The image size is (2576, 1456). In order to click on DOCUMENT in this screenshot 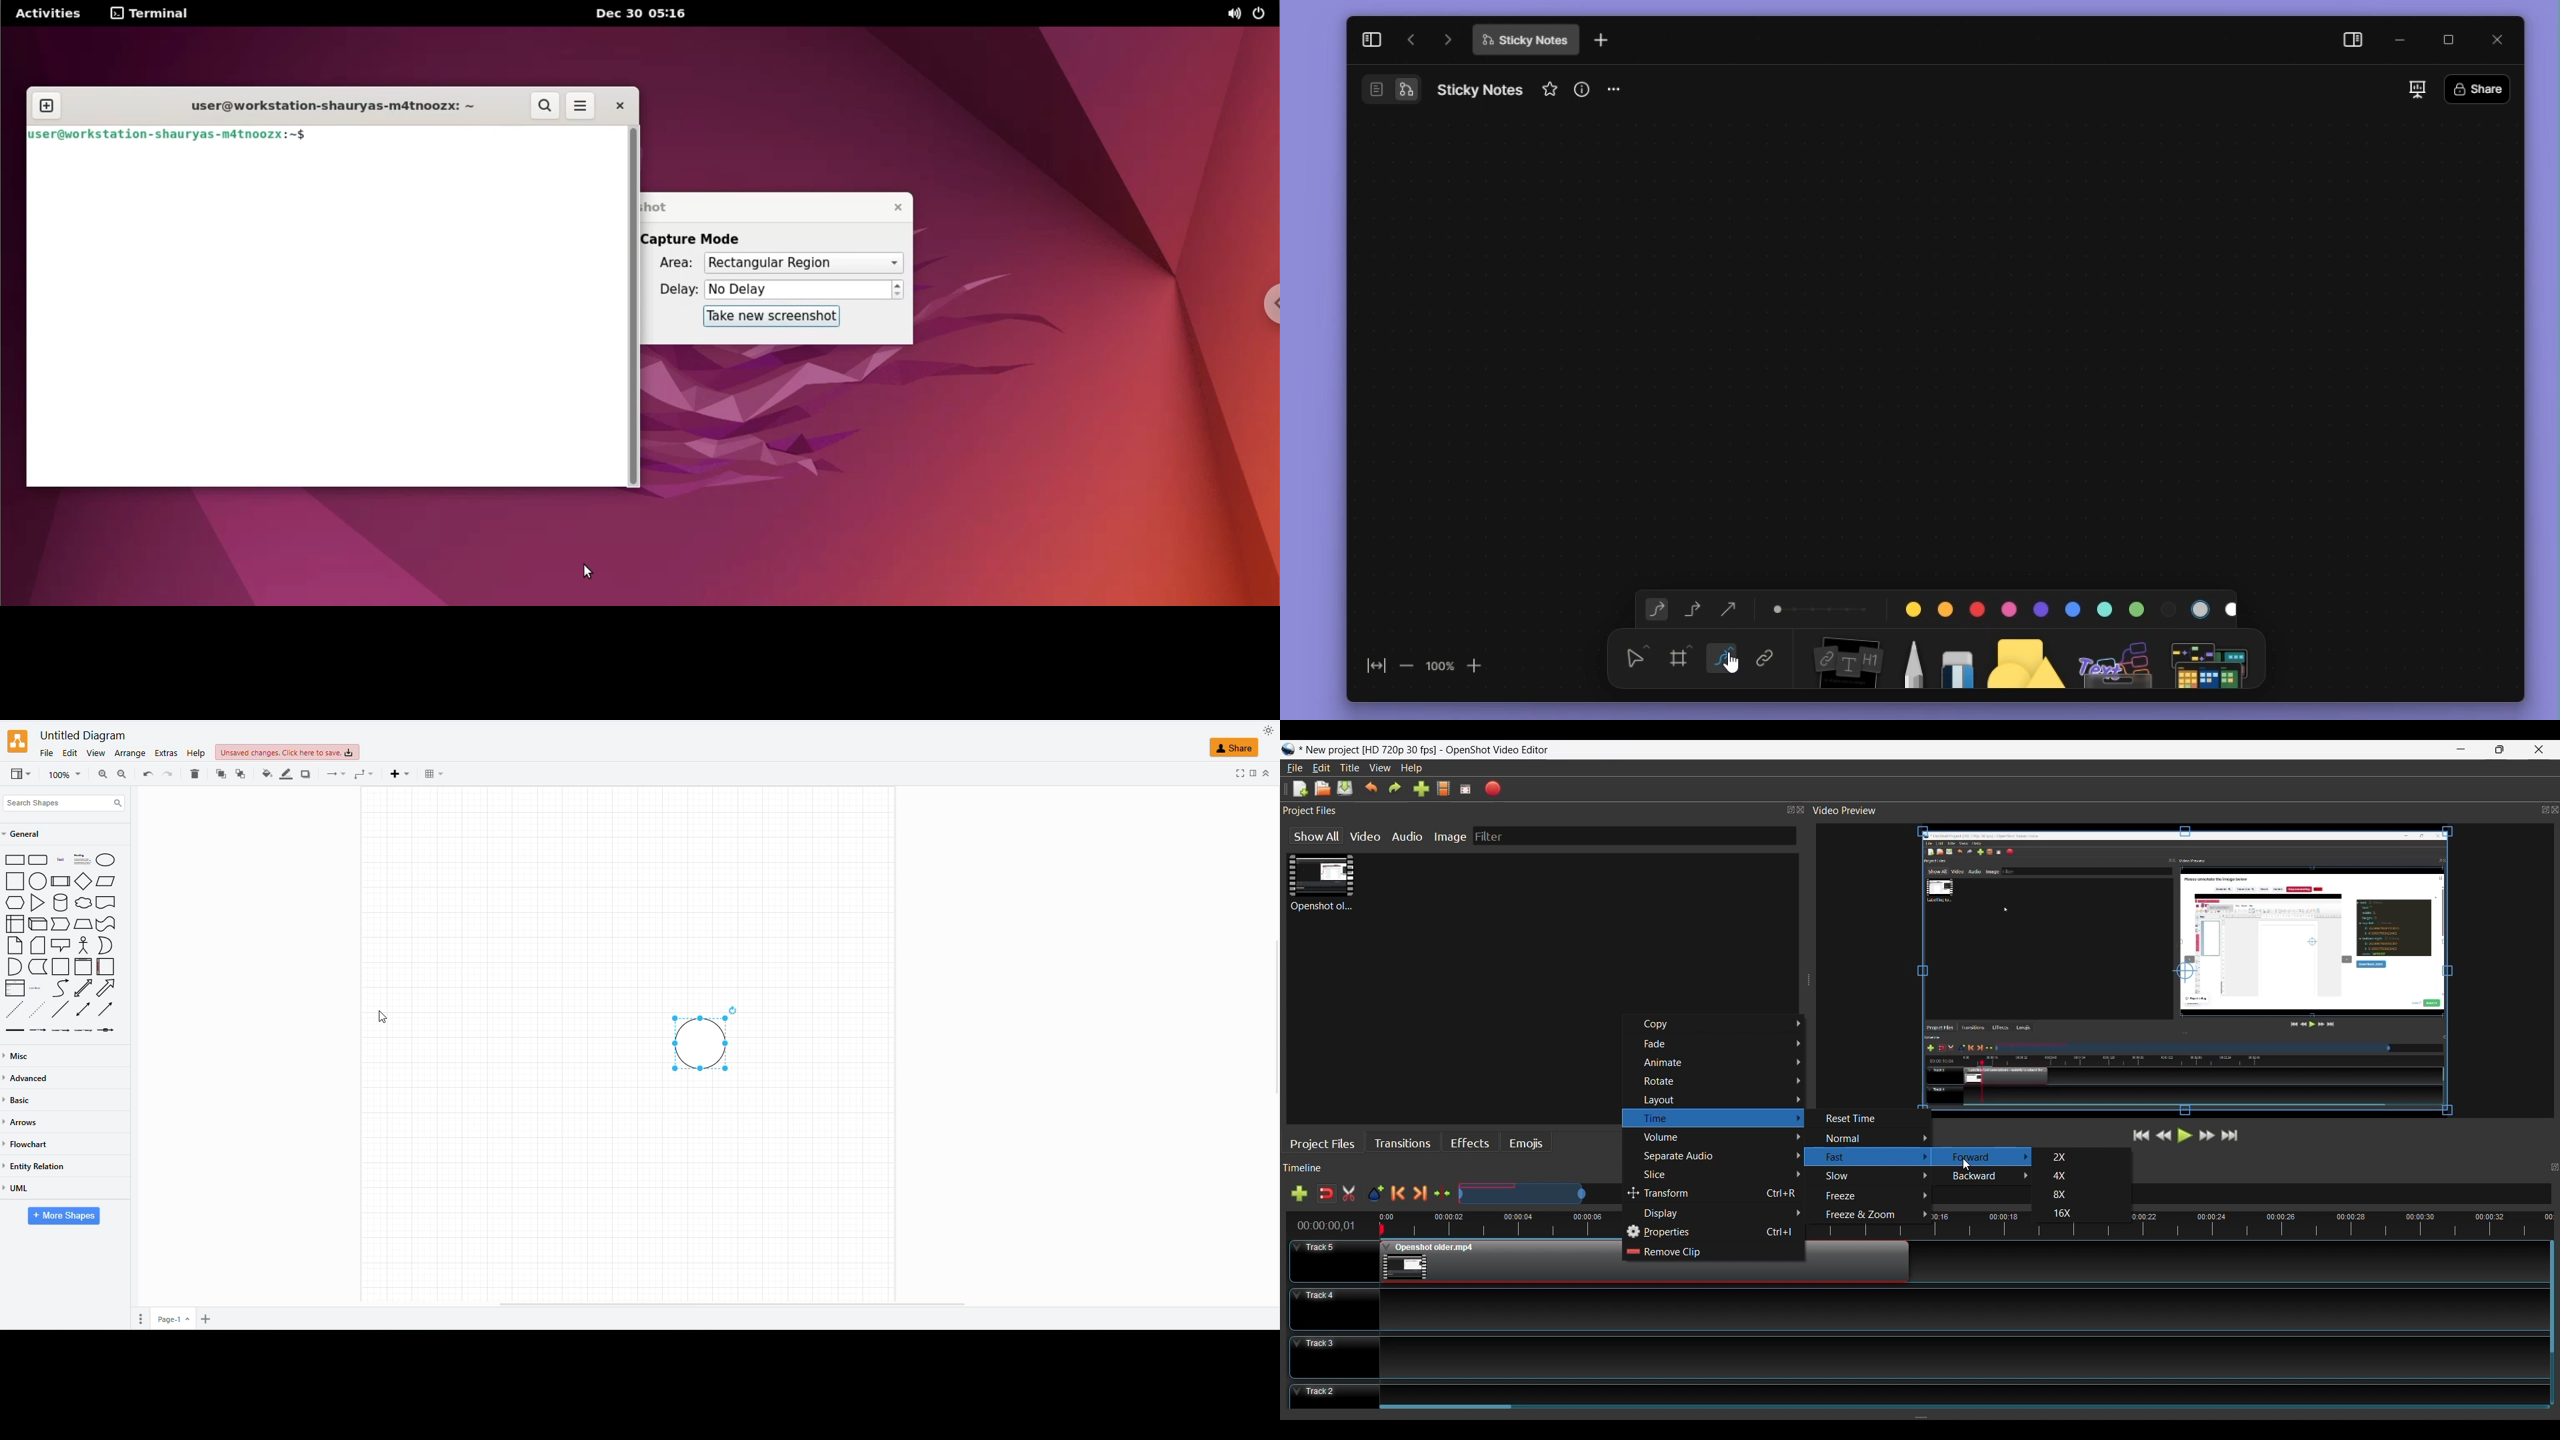, I will do `click(106, 902)`.